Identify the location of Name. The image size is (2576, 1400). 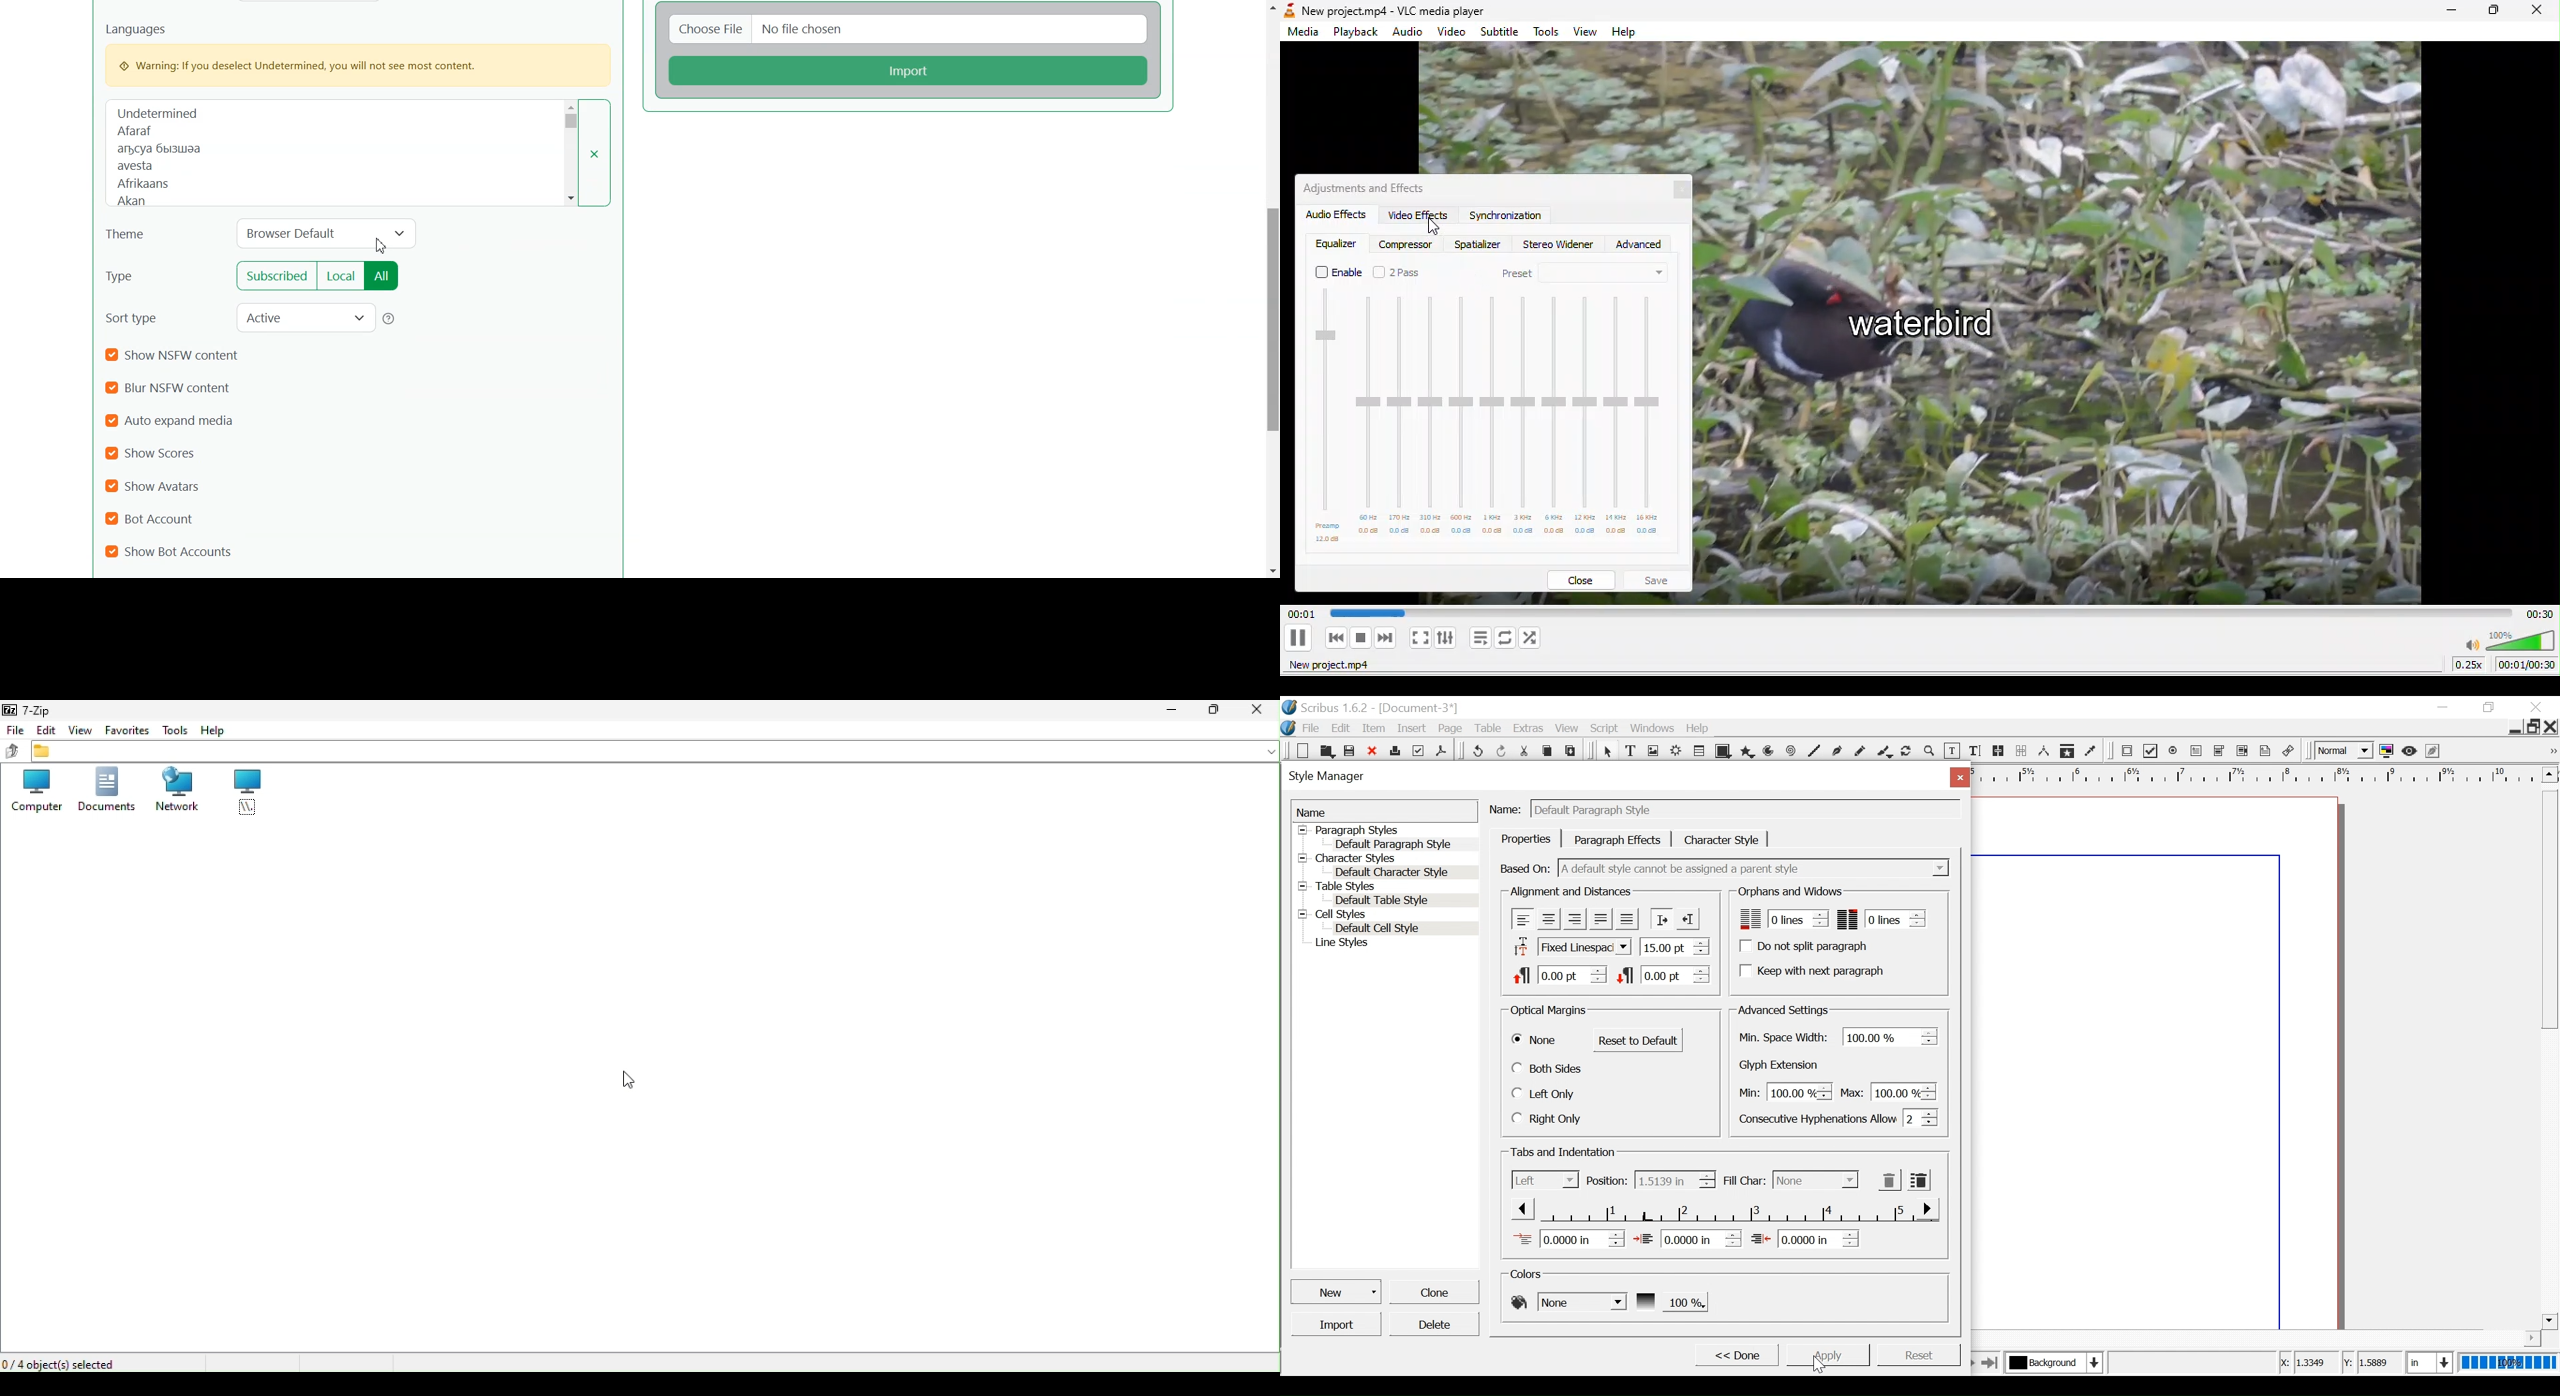
(1385, 811).